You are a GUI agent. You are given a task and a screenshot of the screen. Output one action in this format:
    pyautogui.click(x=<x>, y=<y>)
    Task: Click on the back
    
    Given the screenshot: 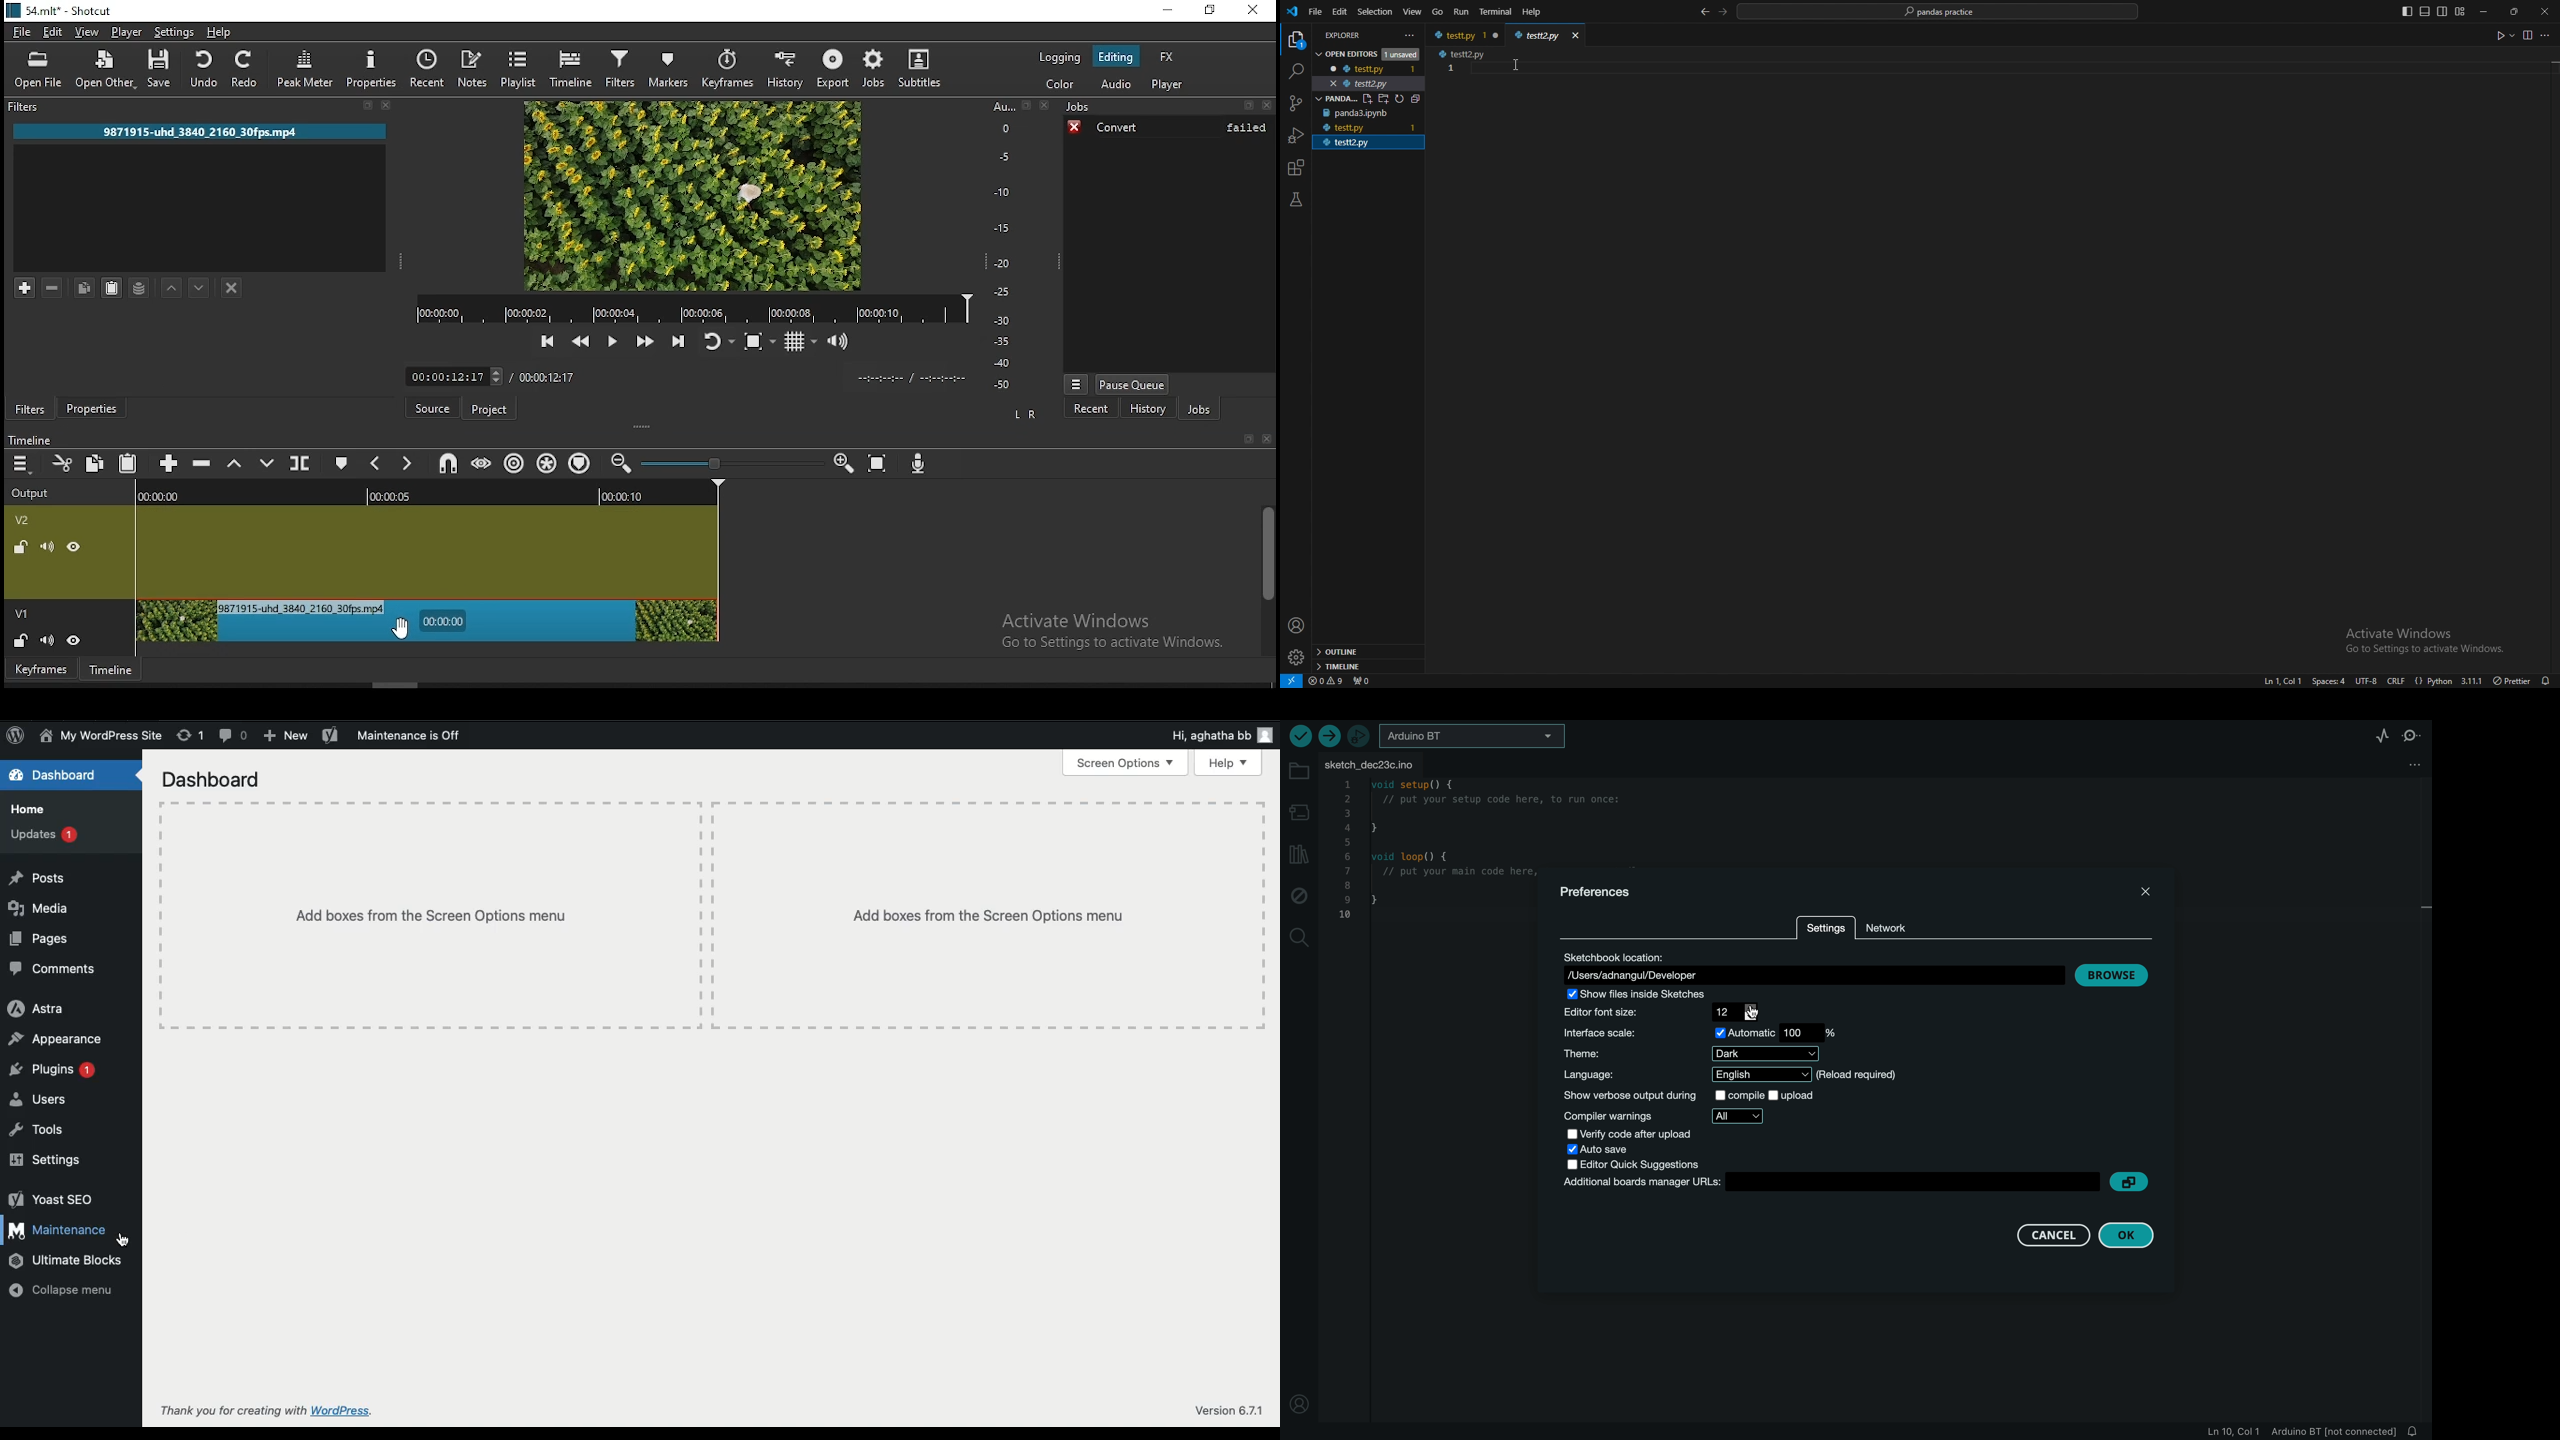 What is the action you would take?
    pyautogui.click(x=1704, y=13)
    